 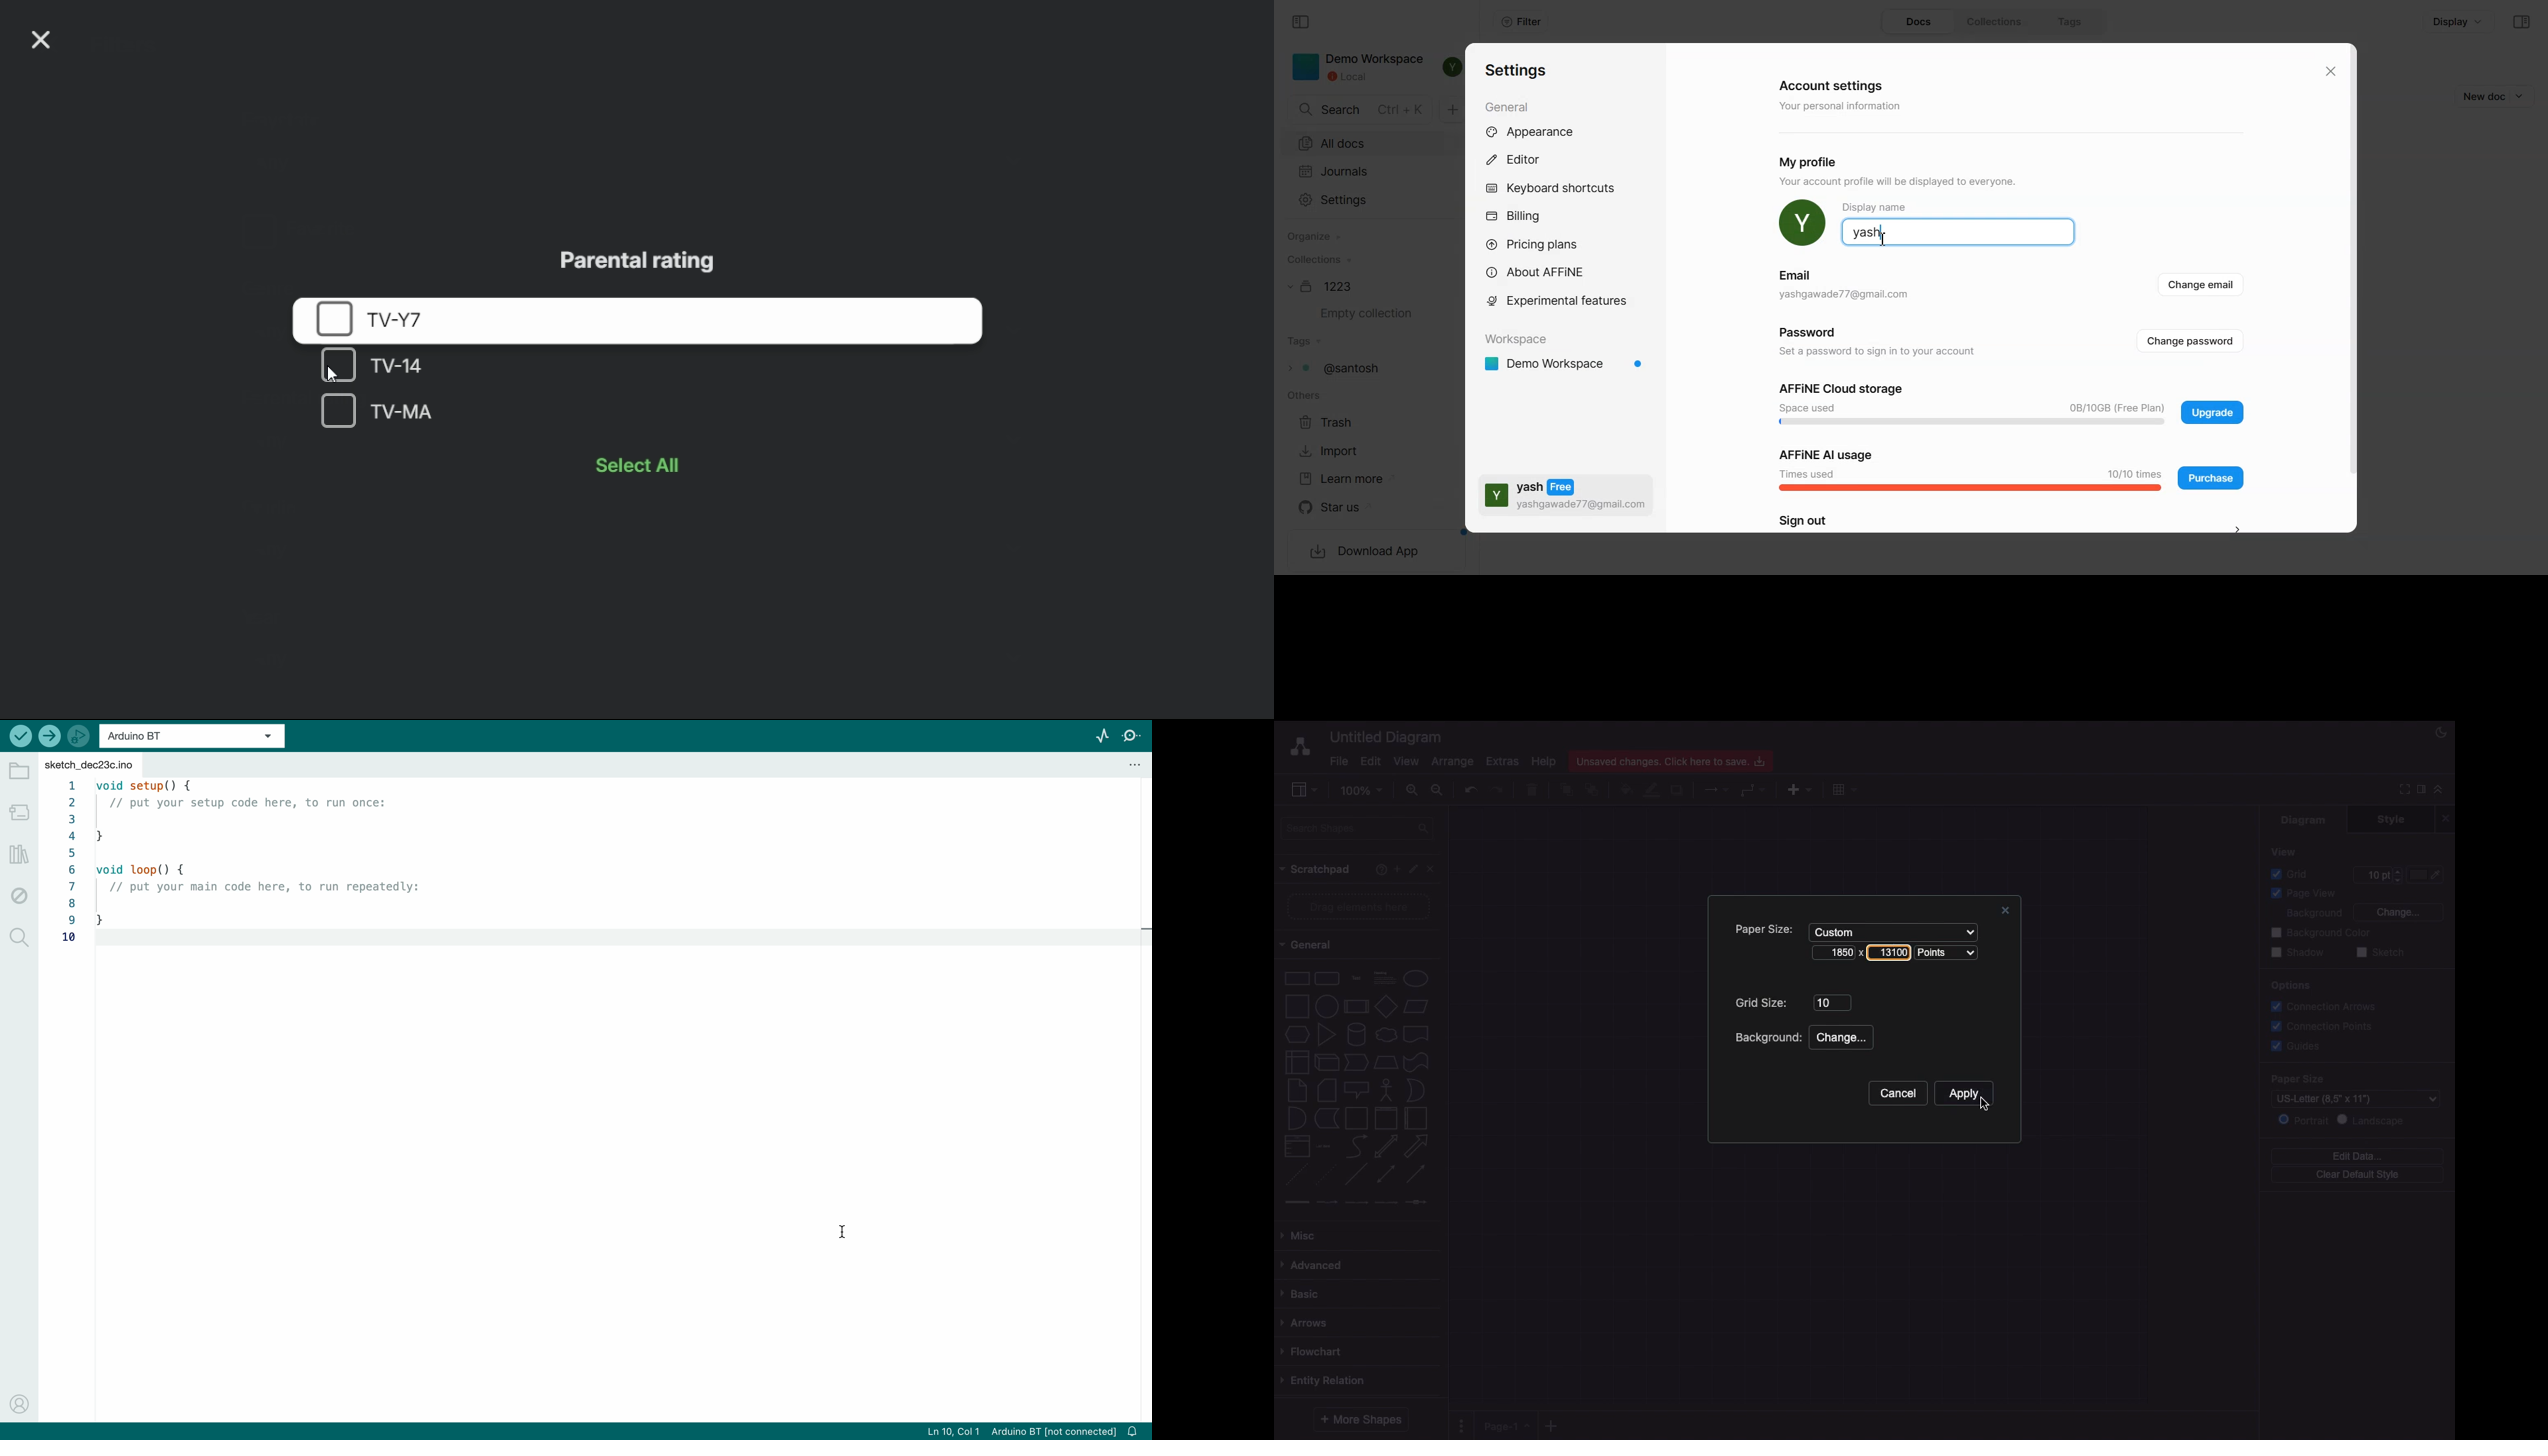 What do you see at coordinates (2358, 1156) in the screenshot?
I see `Edit data` at bounding box center [2358, 1156].